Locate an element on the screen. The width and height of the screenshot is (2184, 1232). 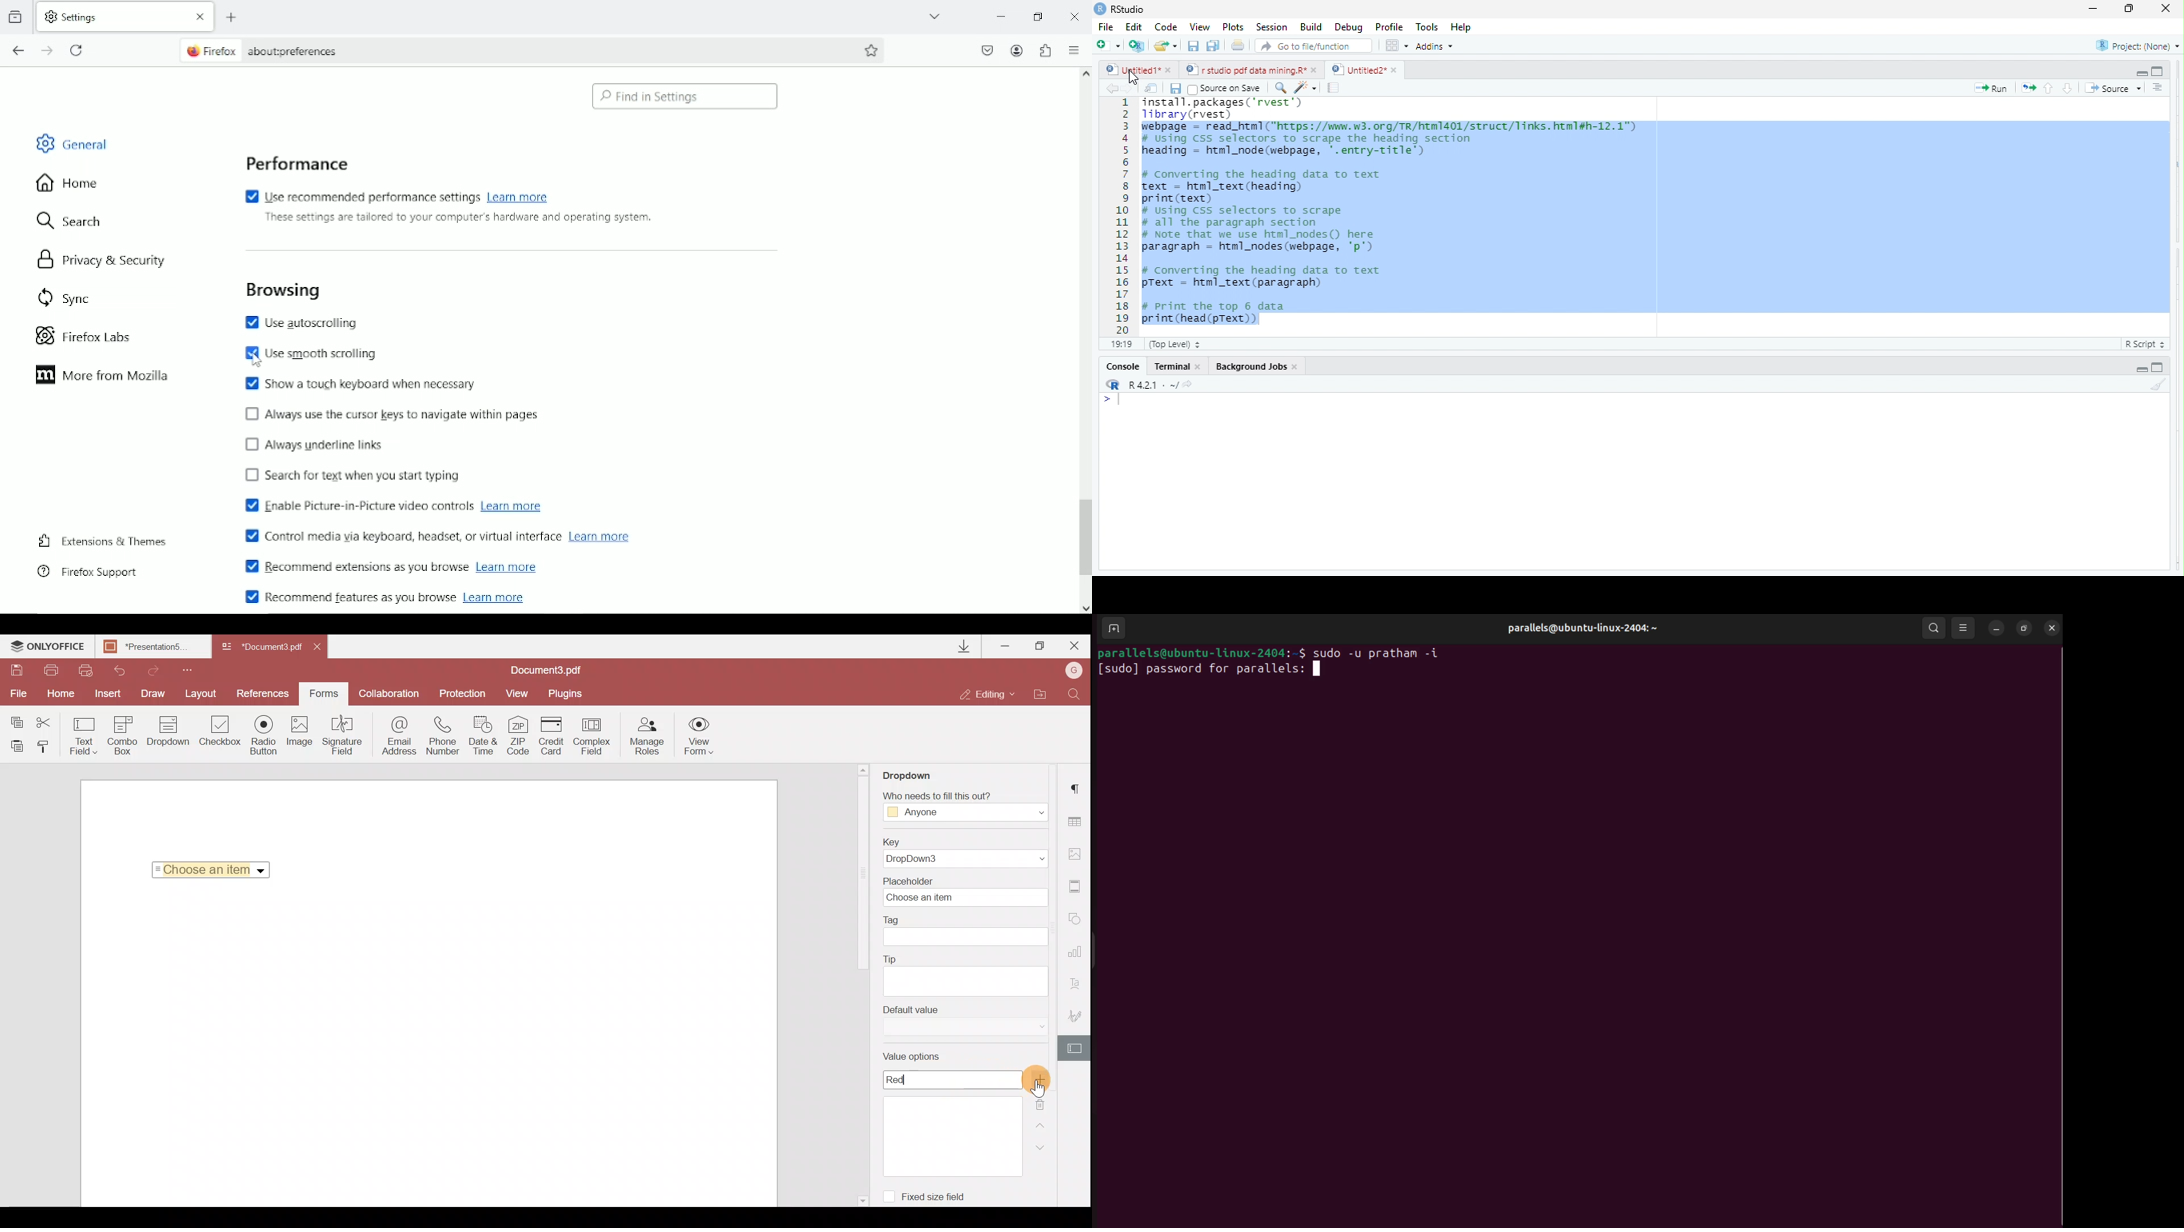
go to next section/chunk is located at coordinates (2069, 88).